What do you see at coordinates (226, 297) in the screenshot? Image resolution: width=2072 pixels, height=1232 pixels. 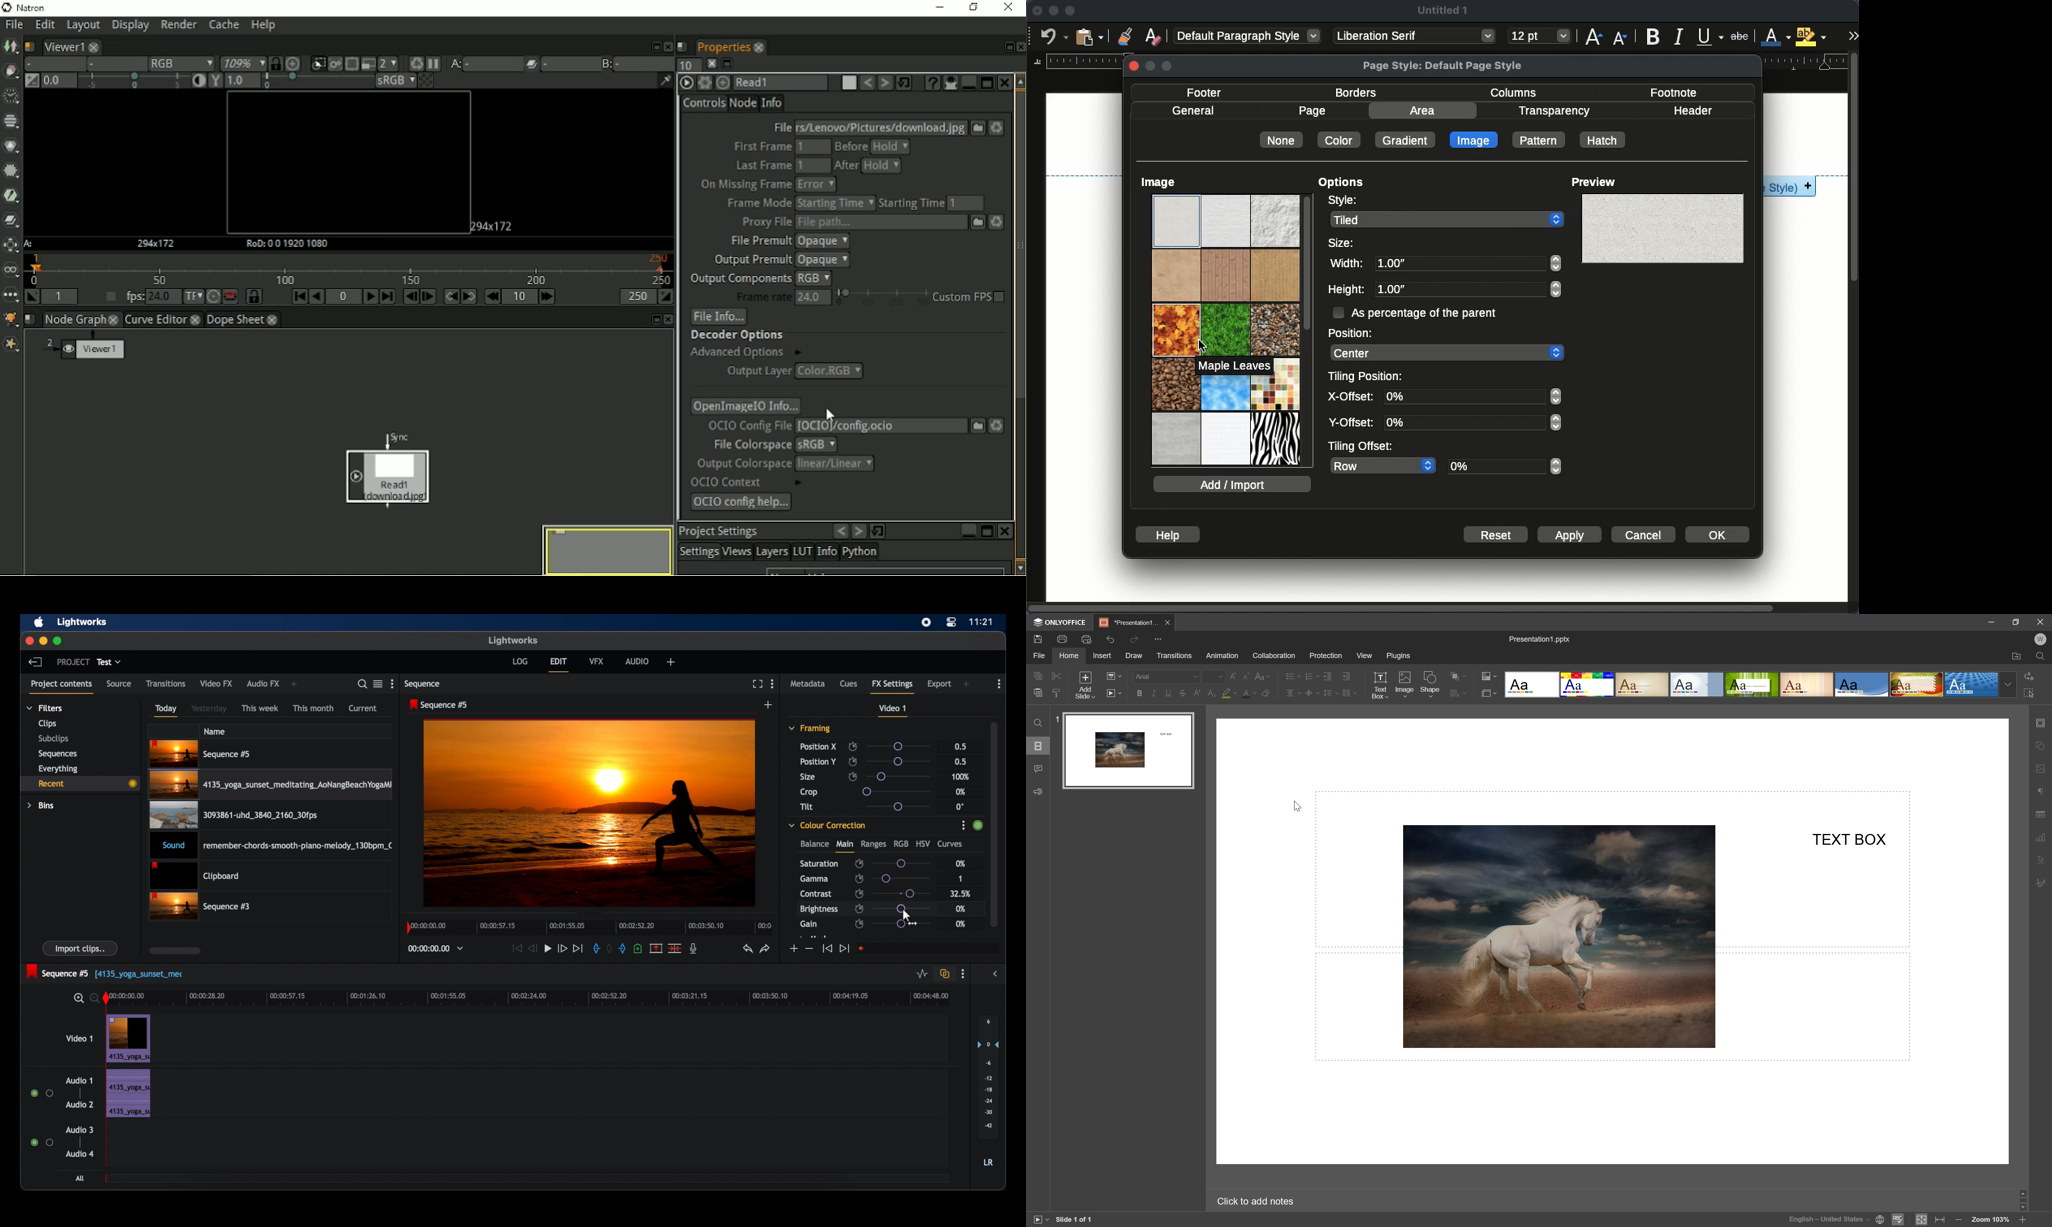 I see `Behaviour` at bounding box center [226, 297].